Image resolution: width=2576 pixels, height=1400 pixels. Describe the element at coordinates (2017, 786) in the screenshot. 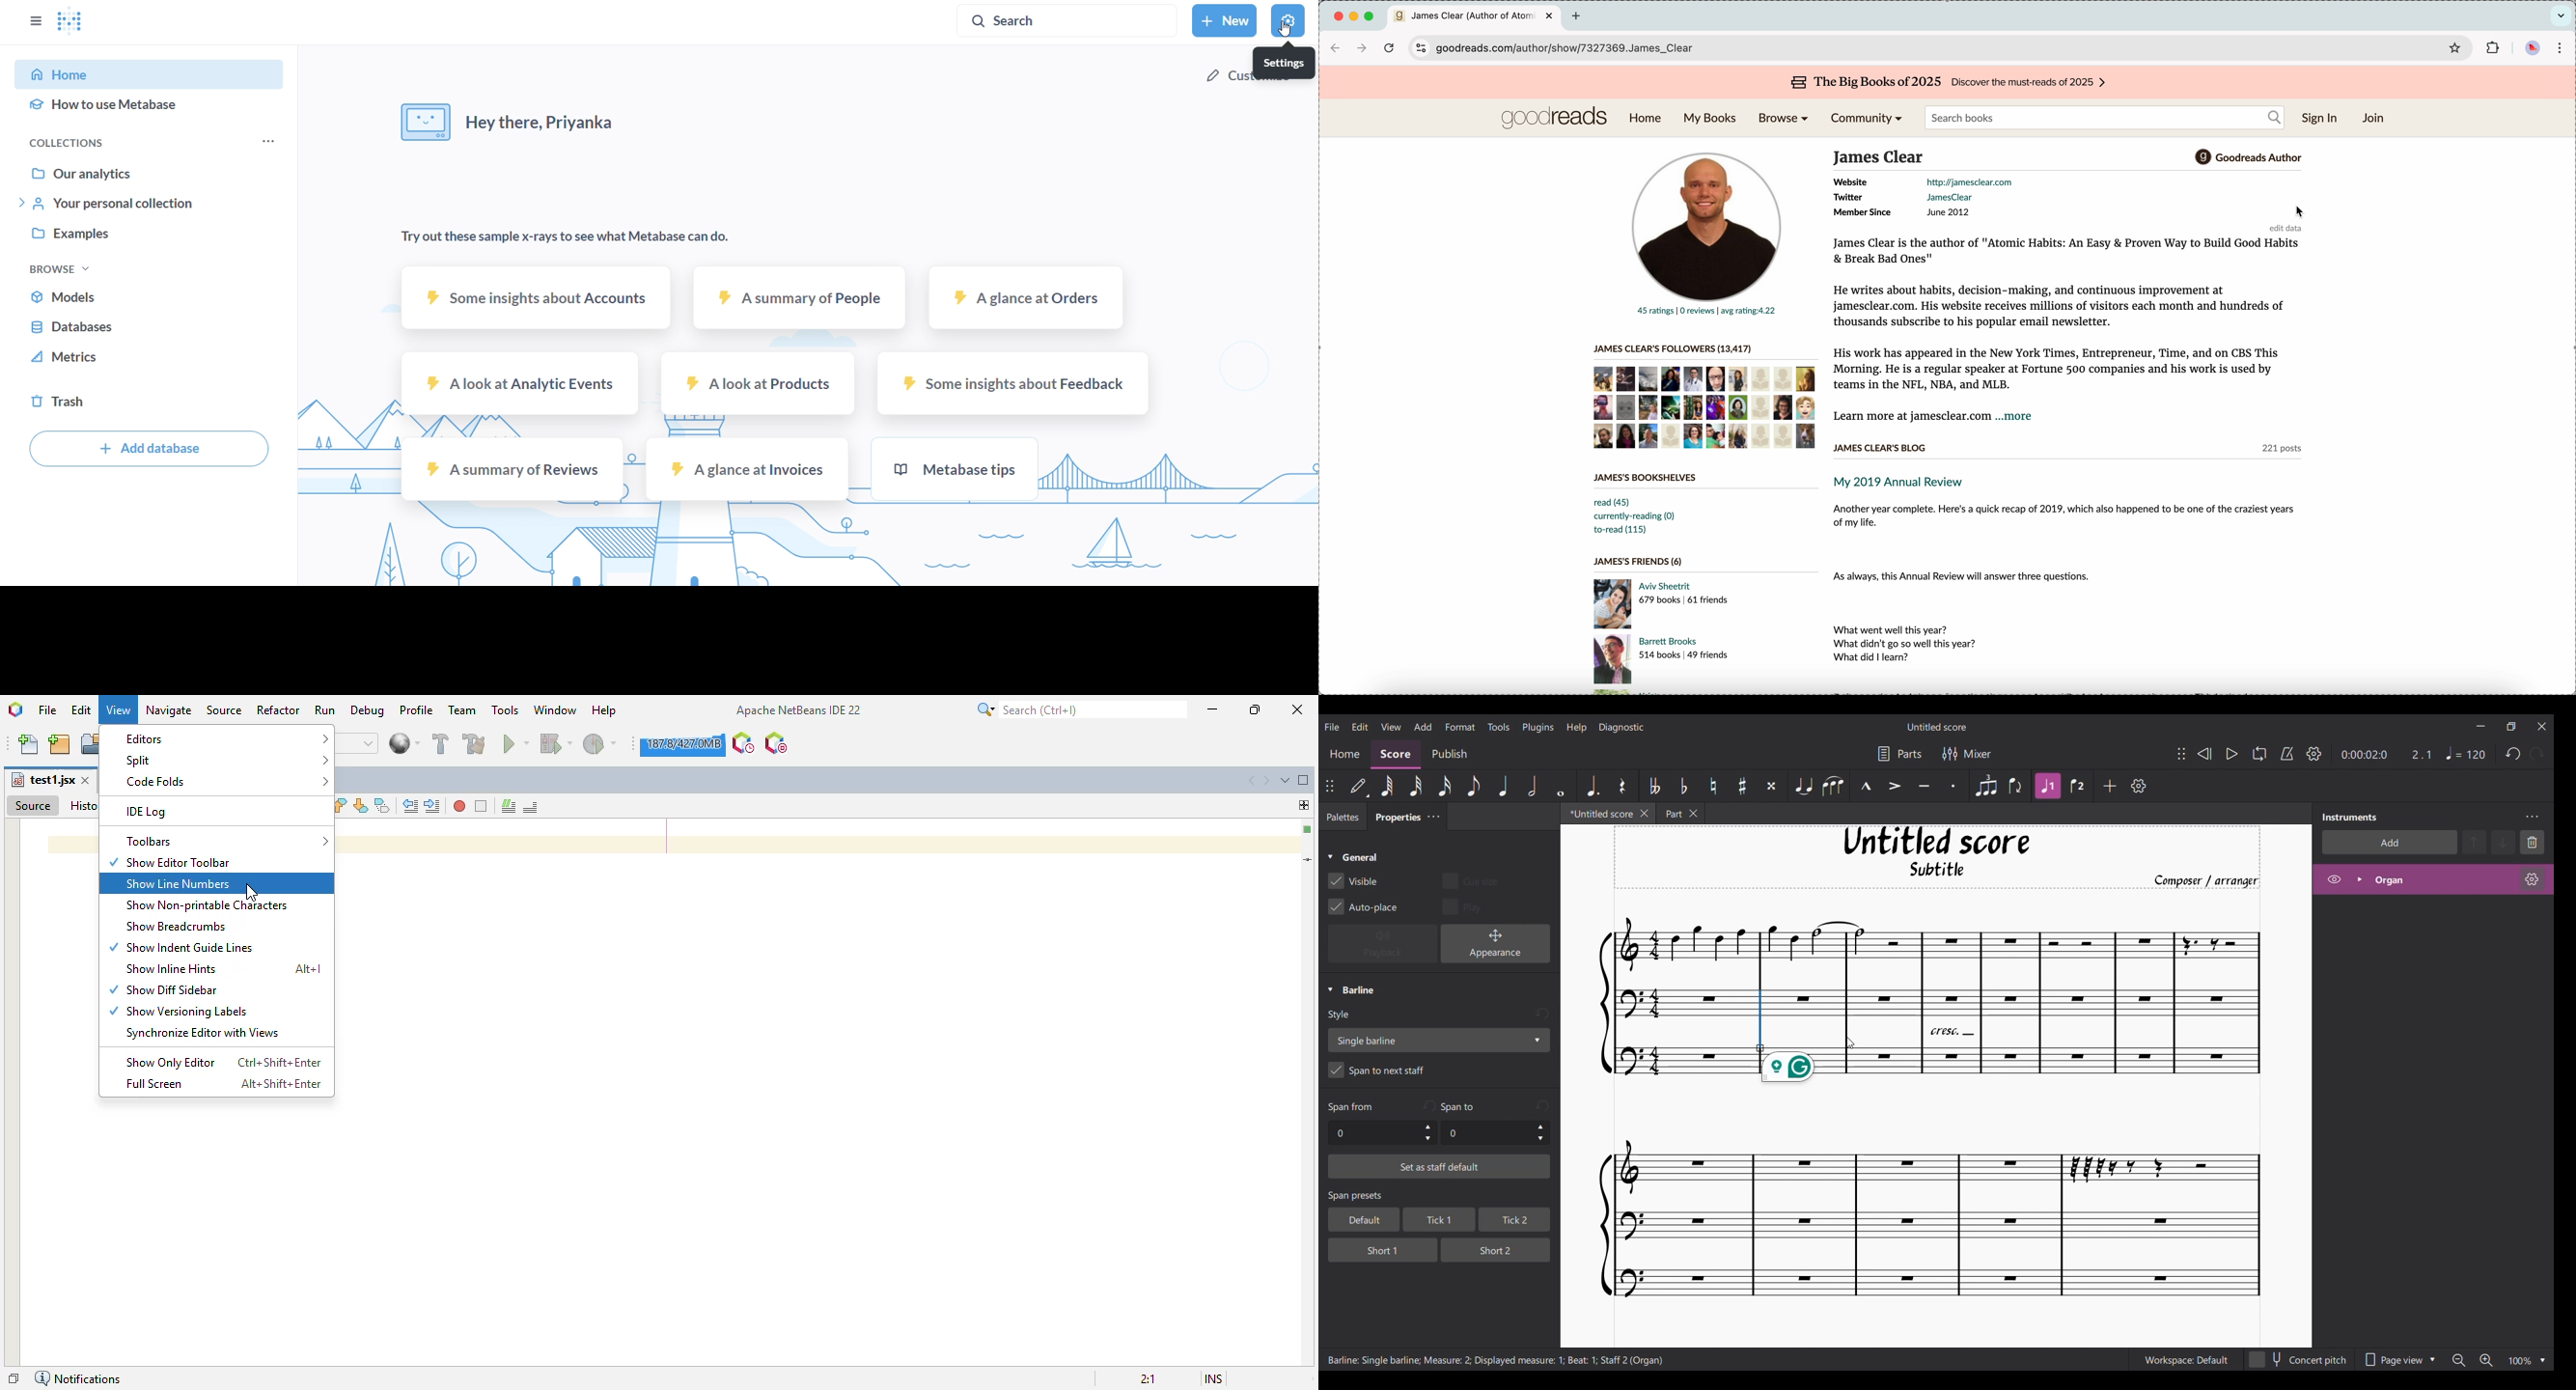

I see `Flip direction` at that location.